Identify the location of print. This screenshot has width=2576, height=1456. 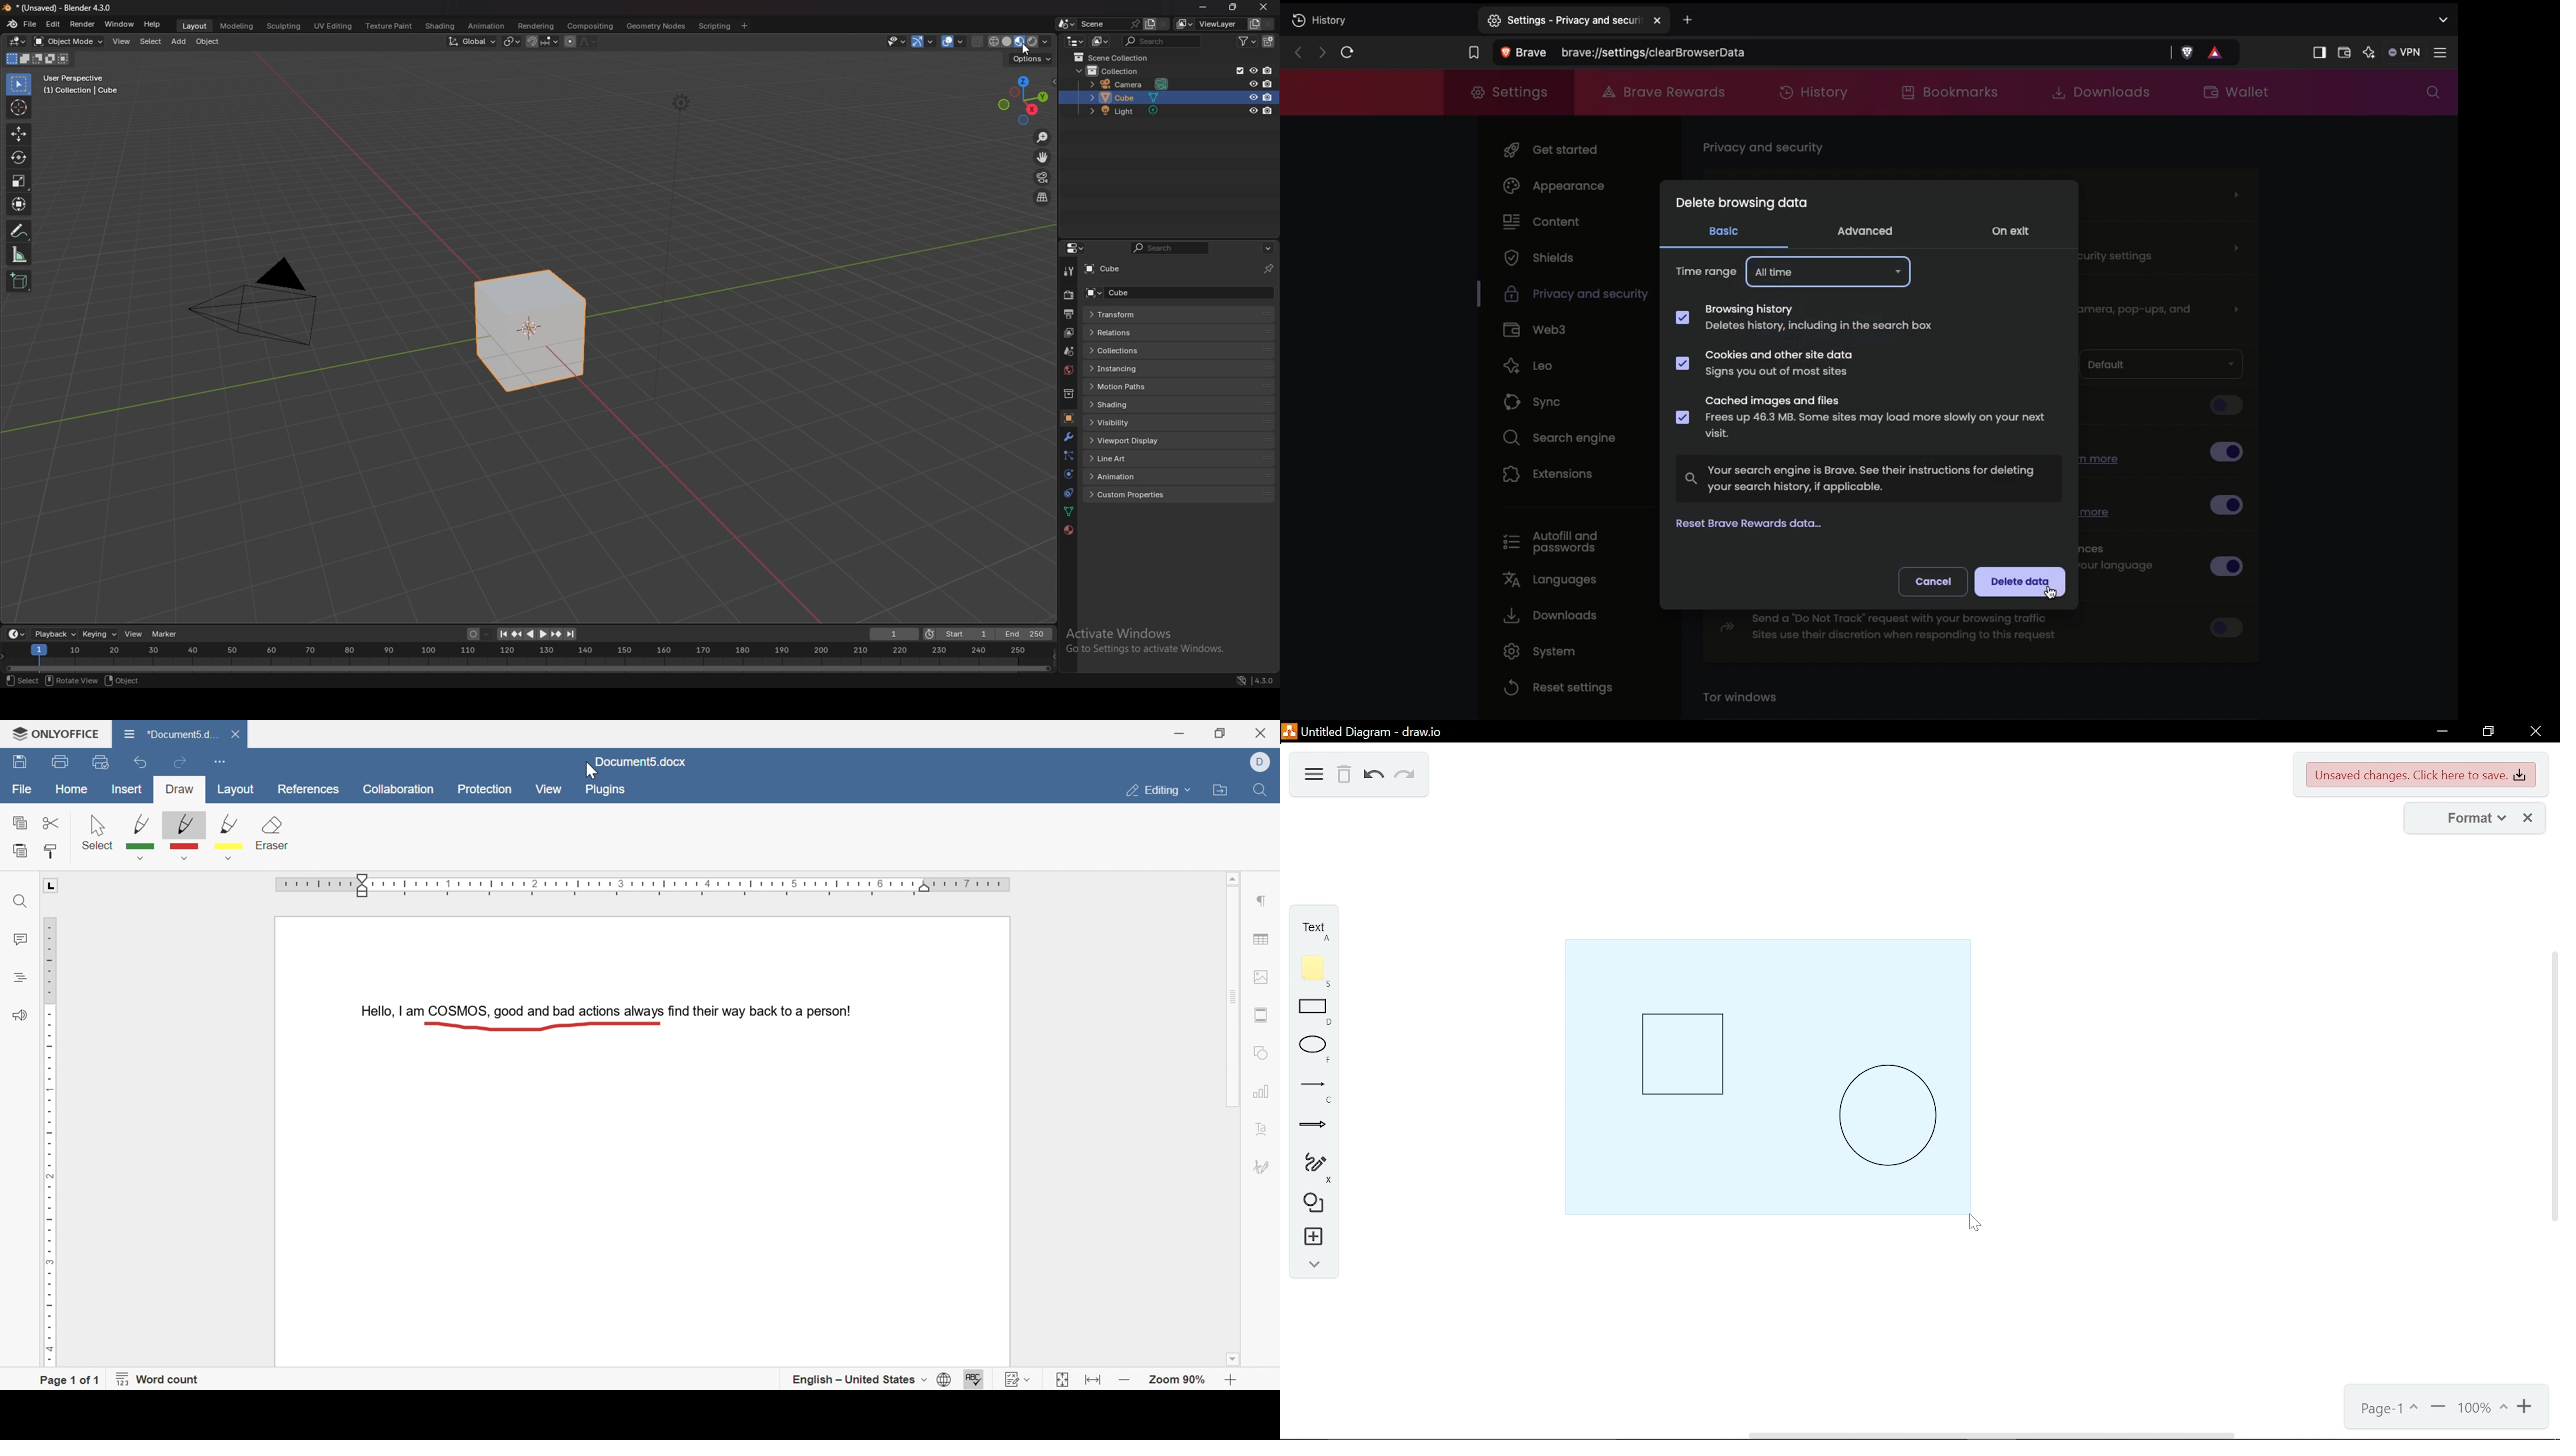
(59, 763).